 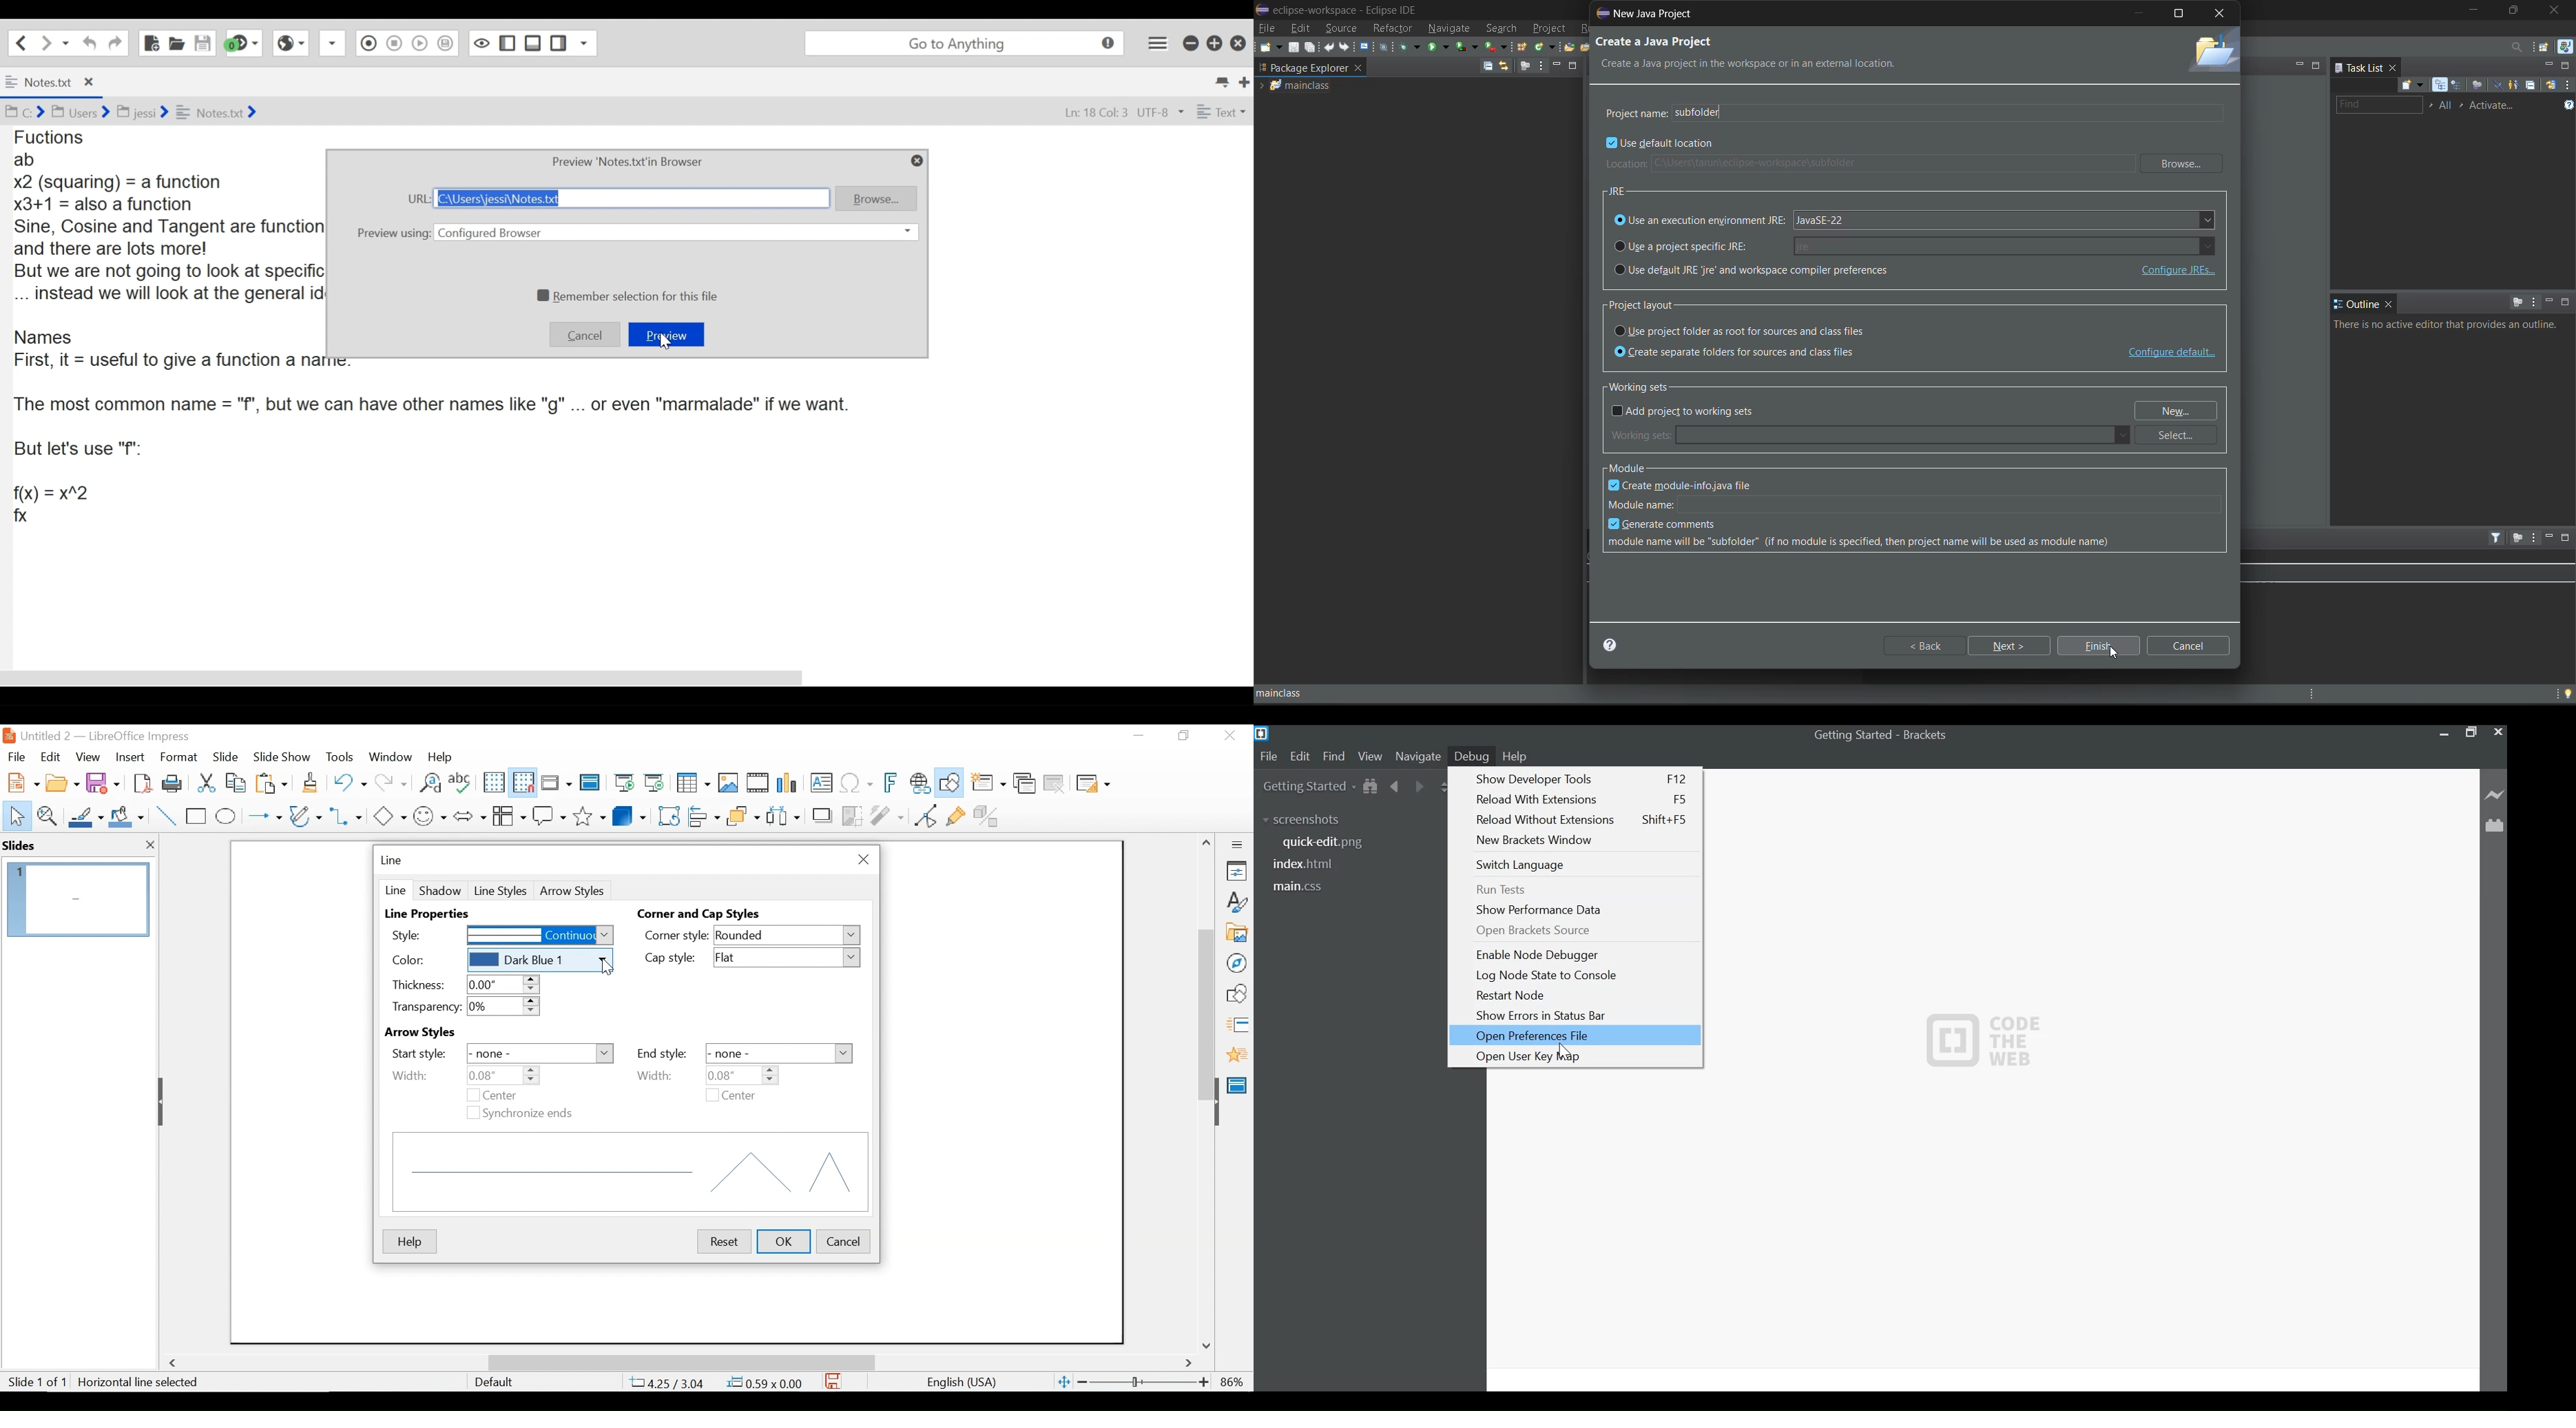 What do you see at coordinates (167, 817) in the screenshot?
I see `Insert Line` at bounding box center [167, 817].